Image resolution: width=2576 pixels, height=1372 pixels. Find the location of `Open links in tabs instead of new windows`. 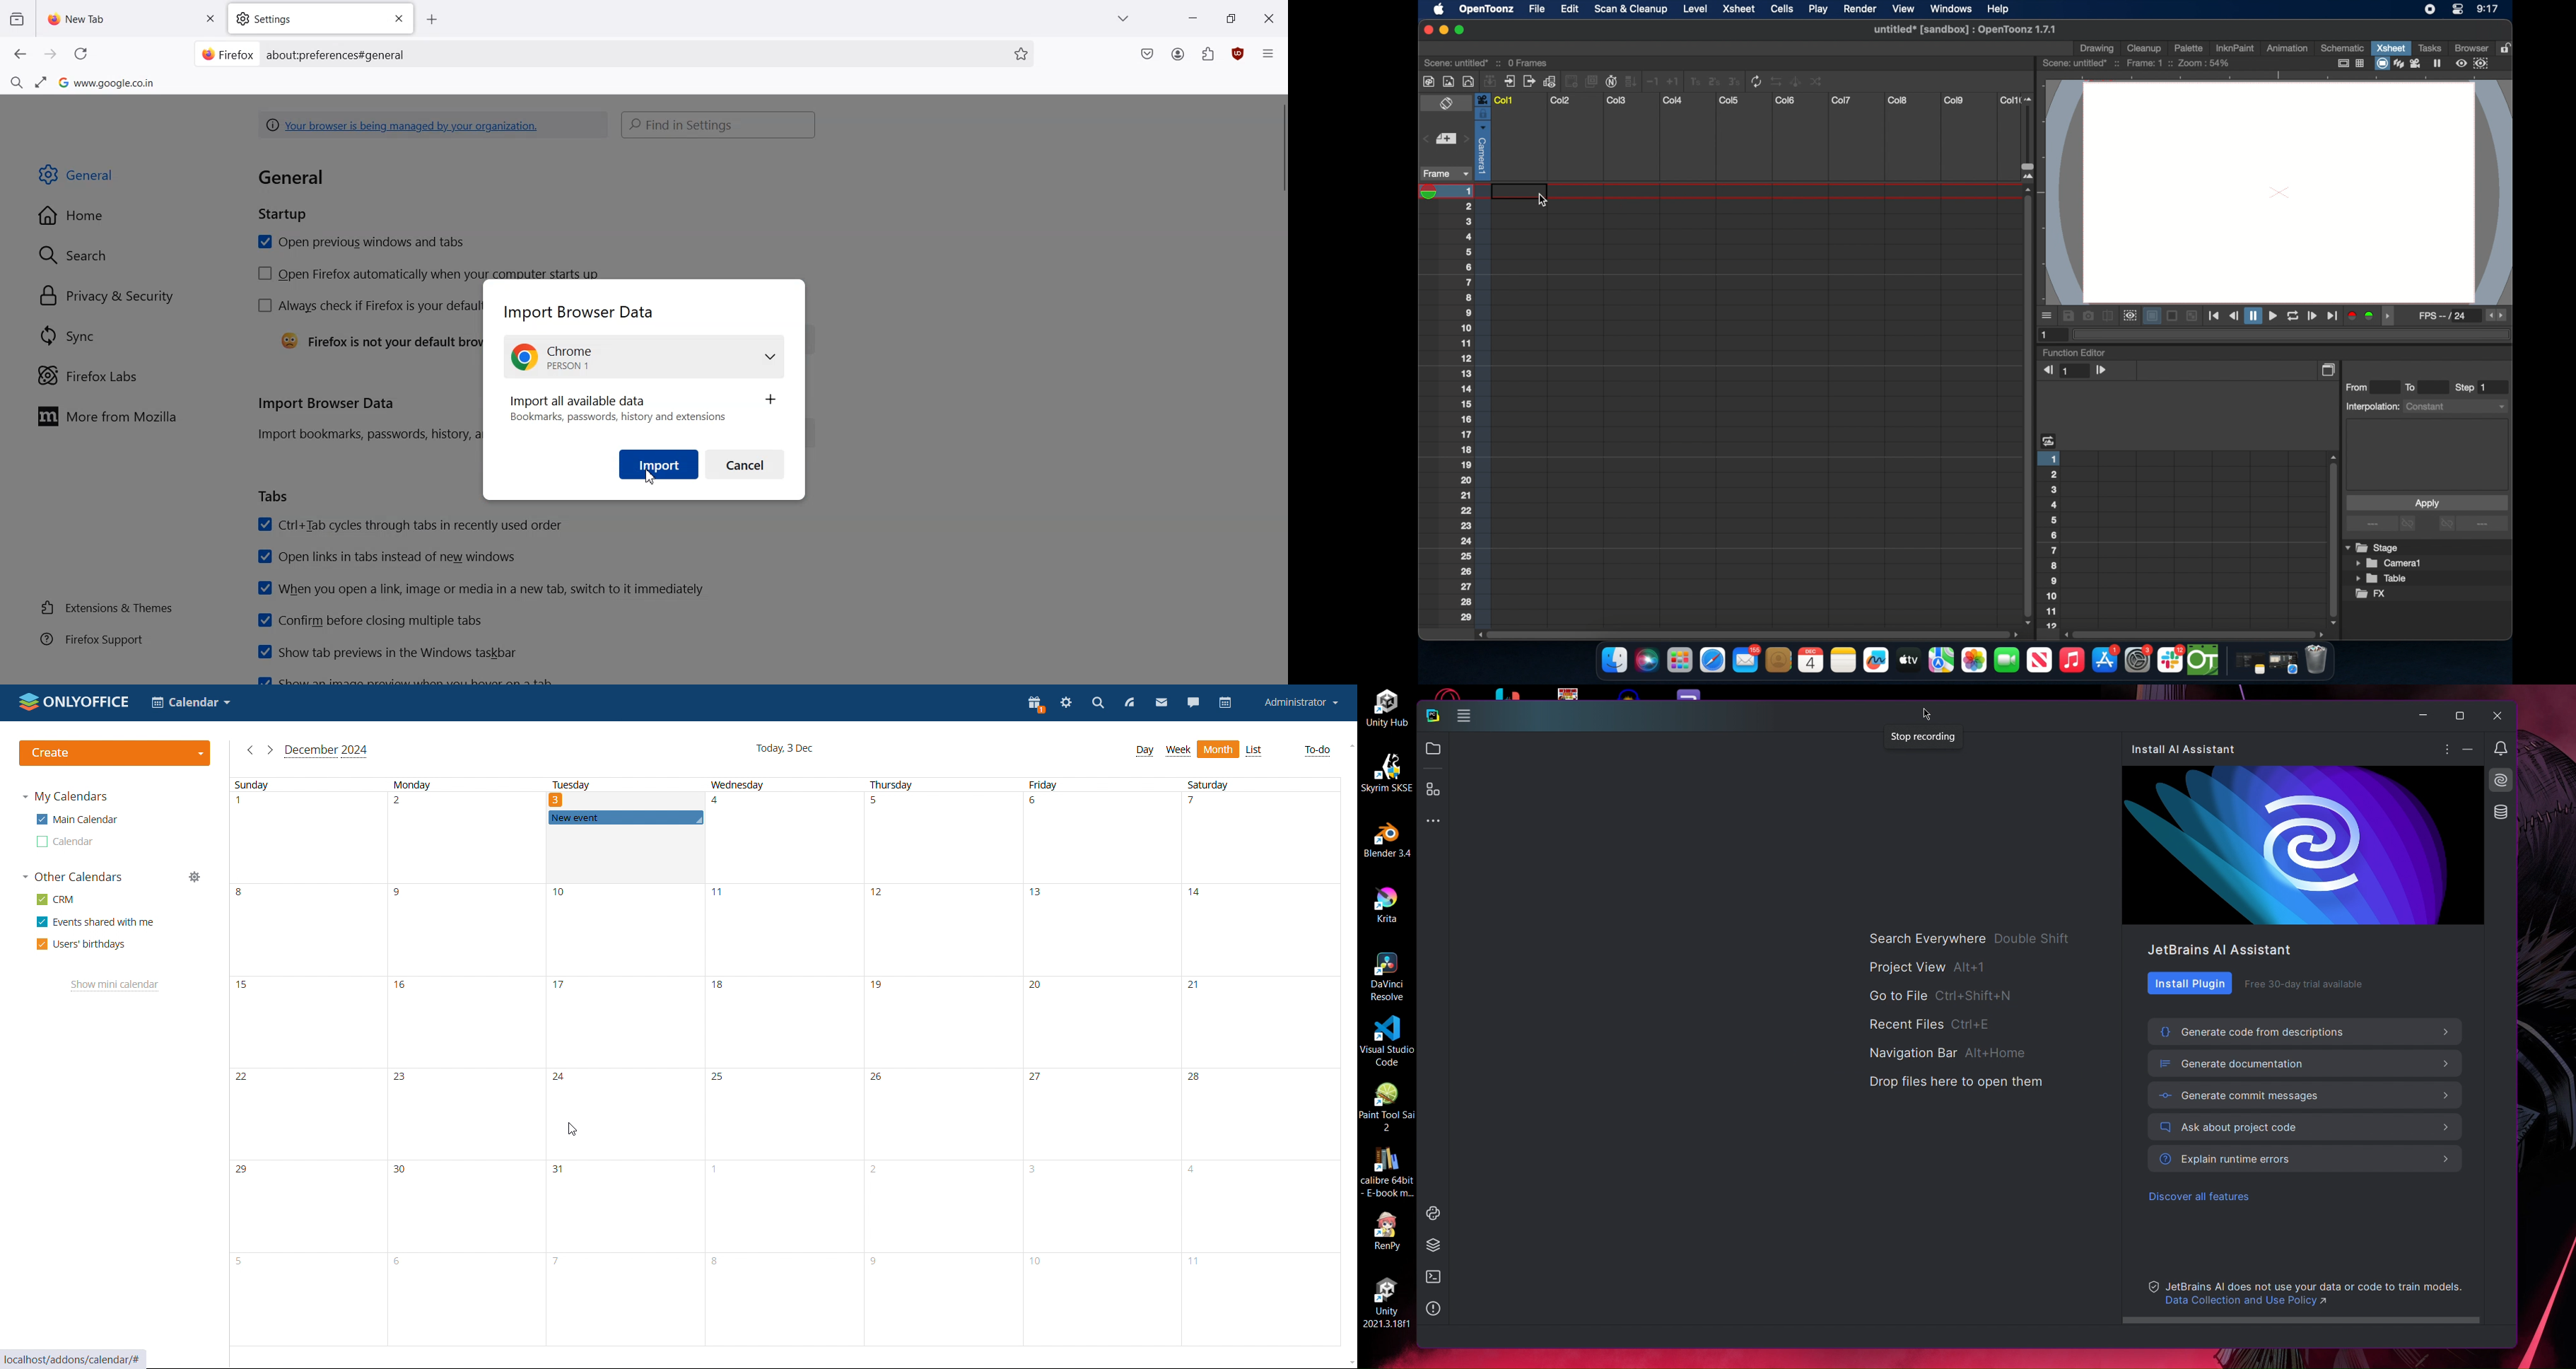

Open links in tabs instead of new windows is located at coordinates (388, 556).